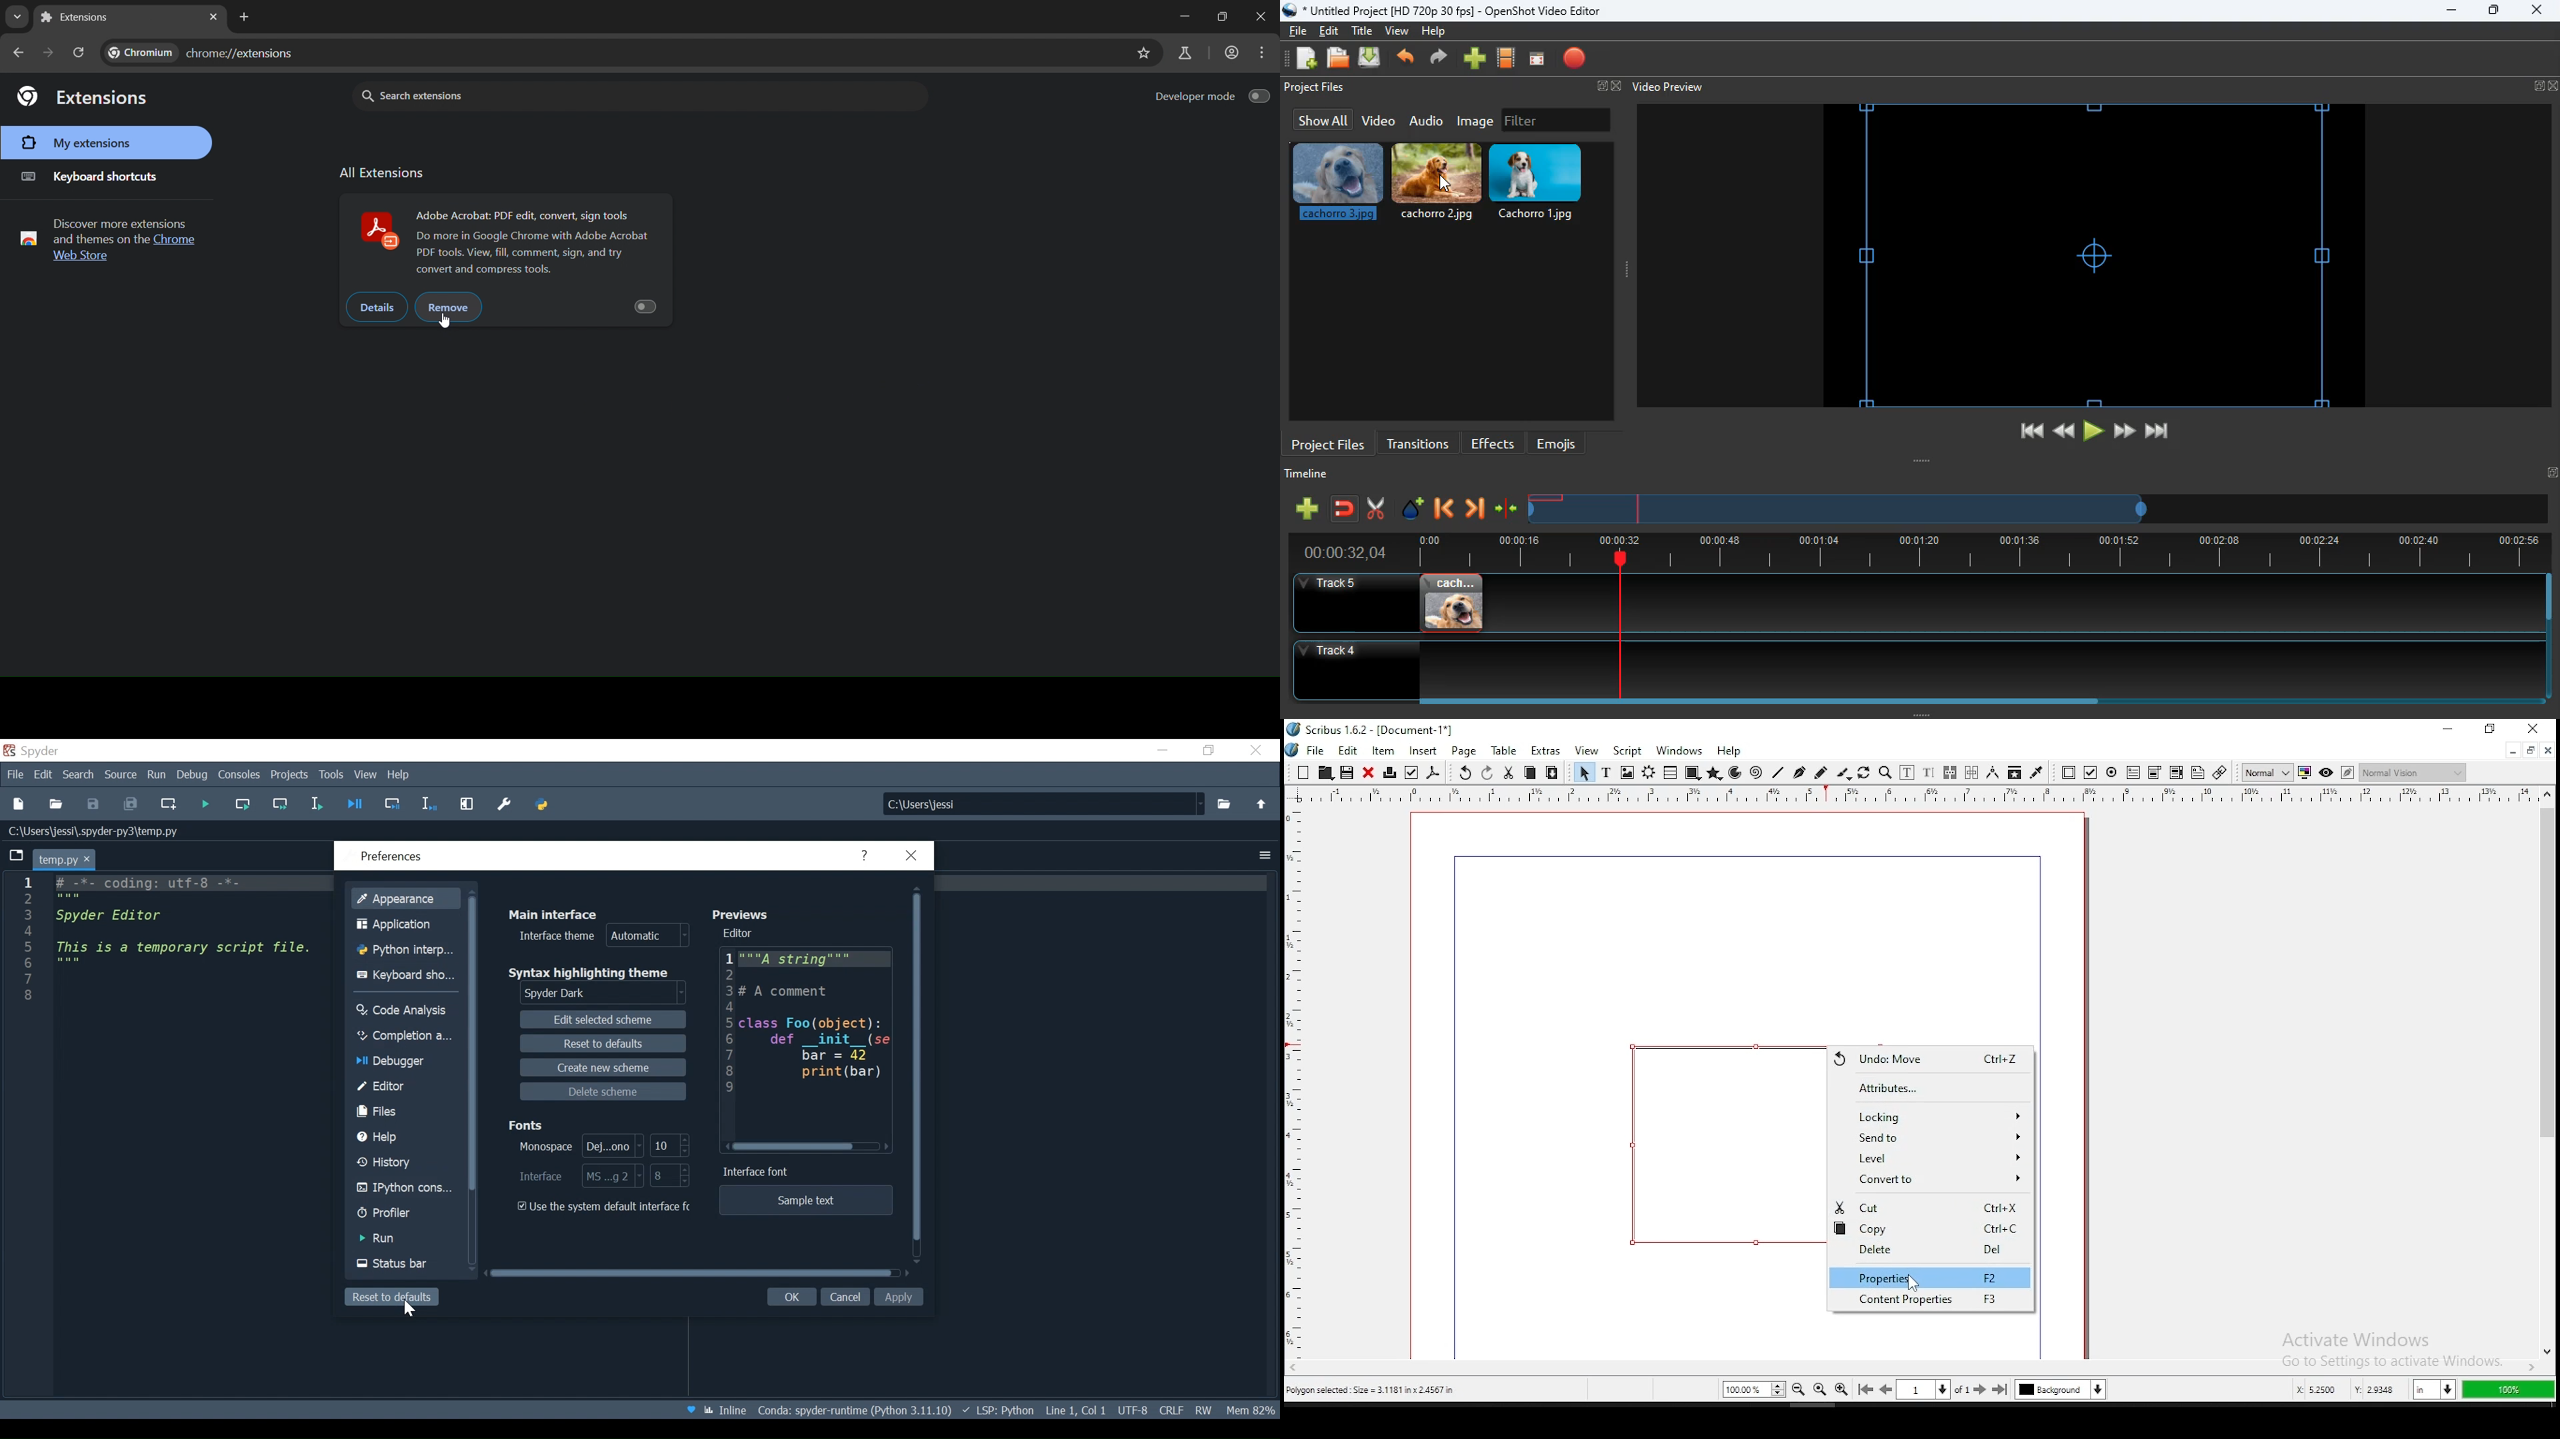  I want to click on emojis, so click(1561, 444).